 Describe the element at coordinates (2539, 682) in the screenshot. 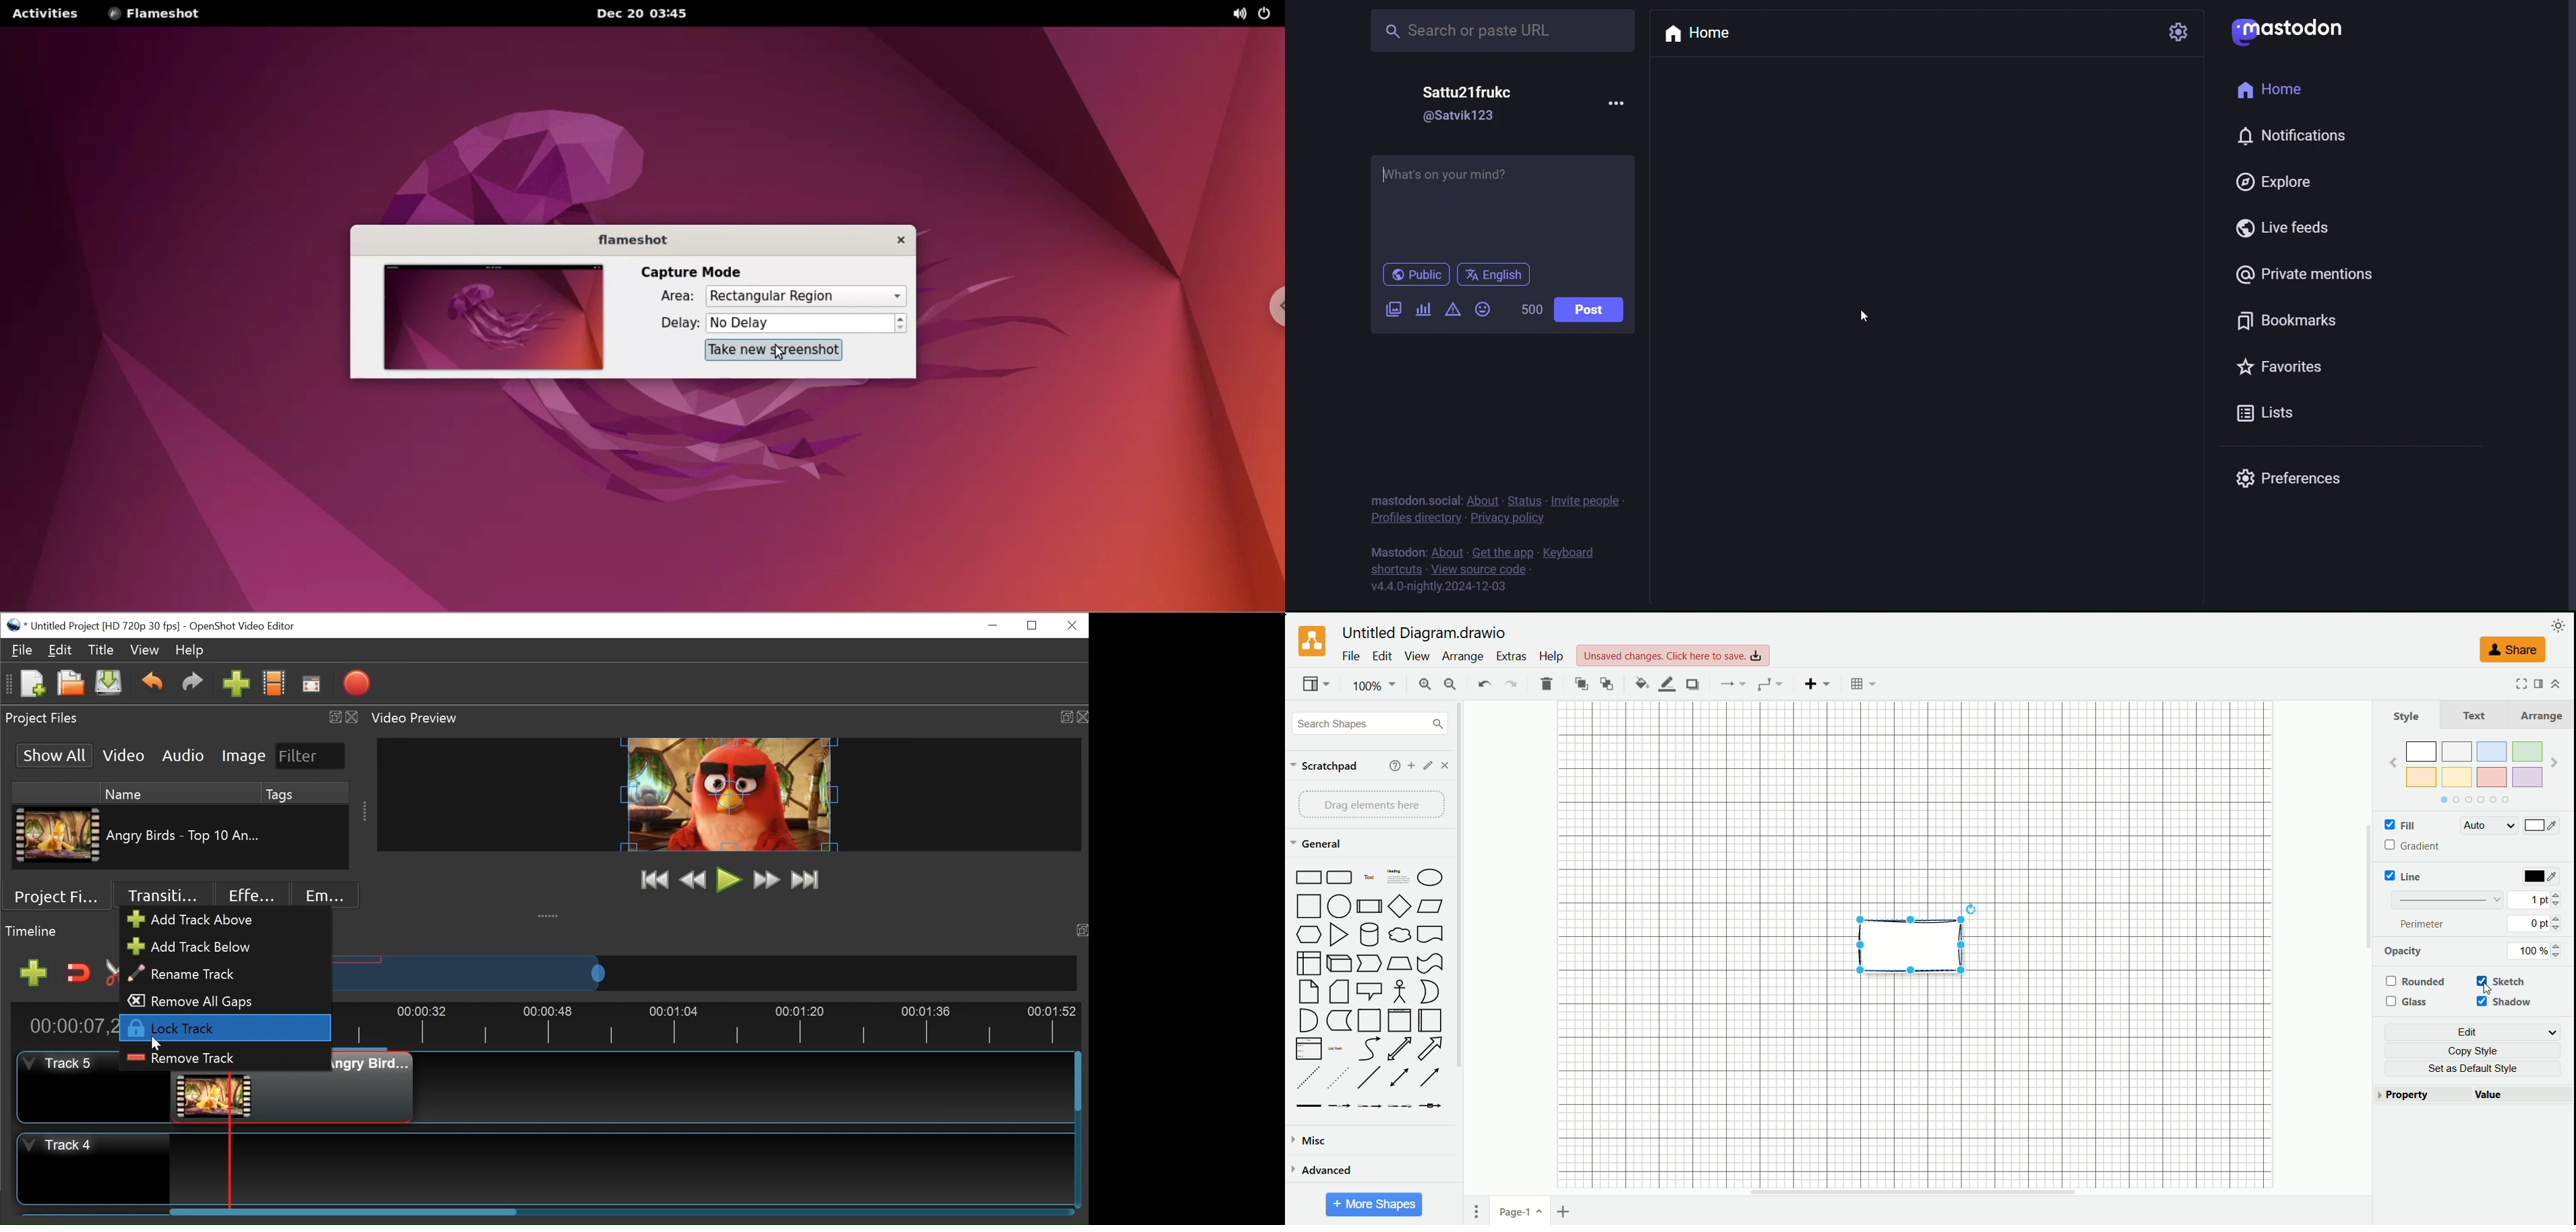

I see `format` at that location.